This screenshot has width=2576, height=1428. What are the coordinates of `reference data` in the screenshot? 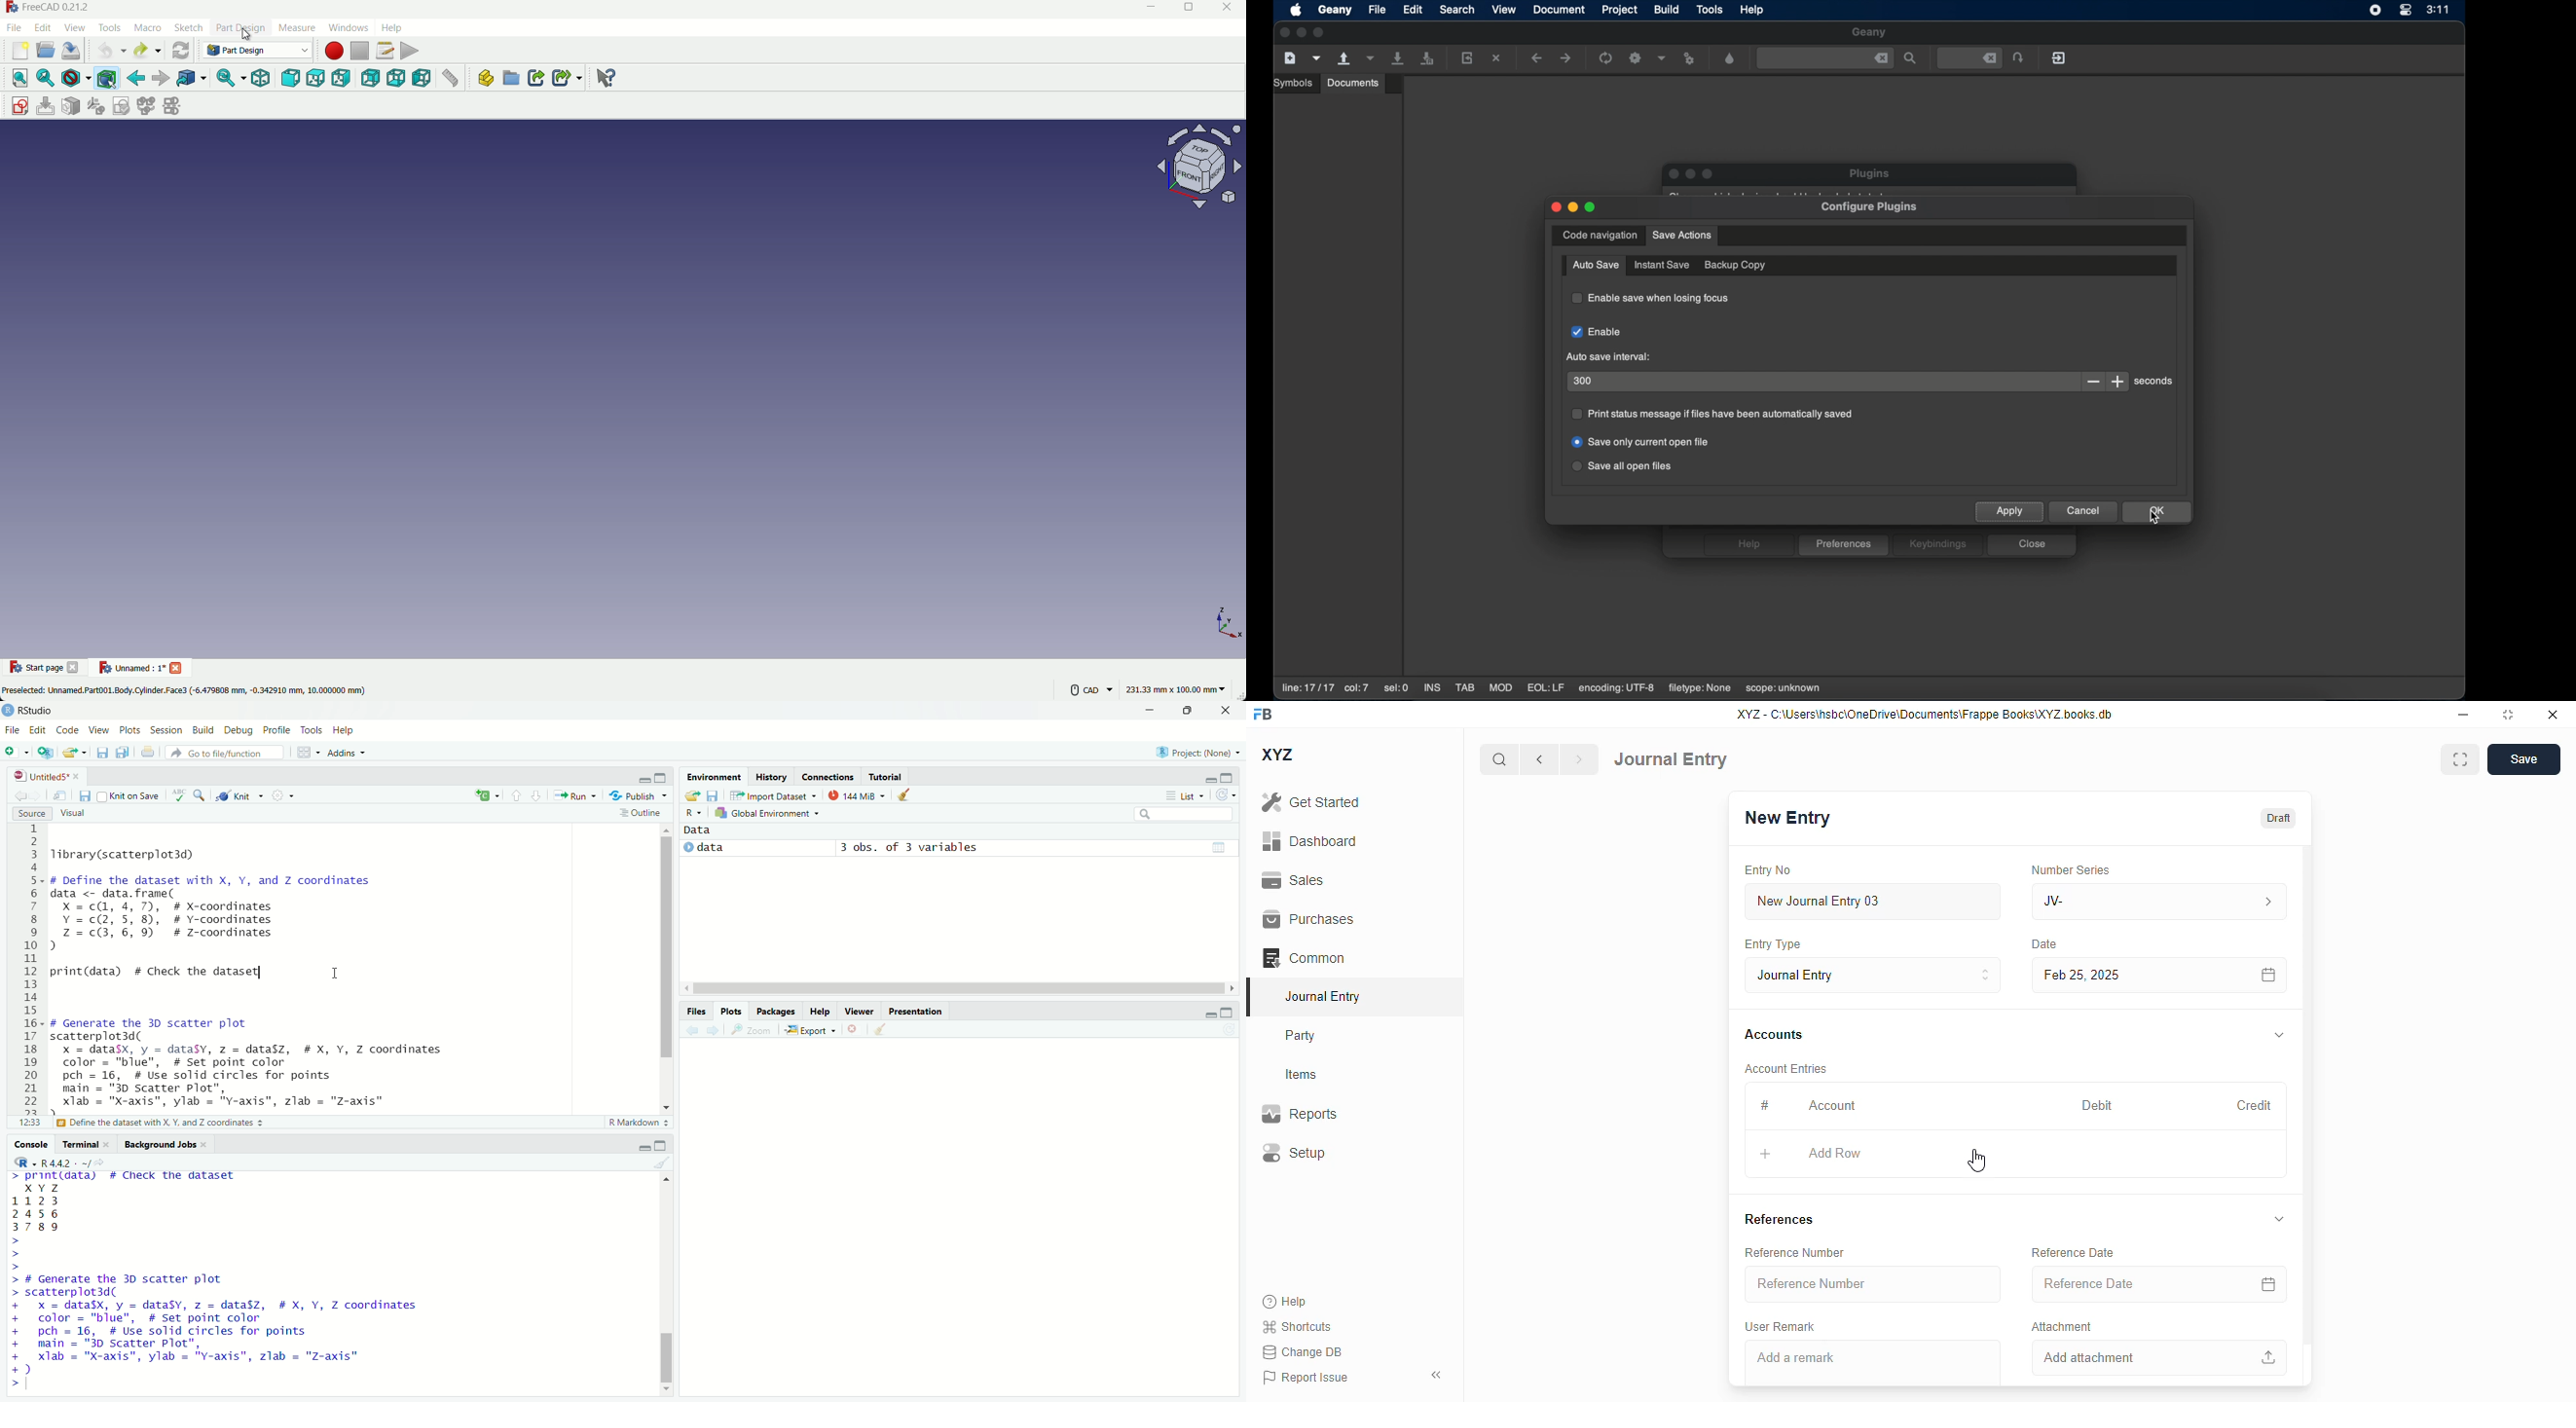 It's located at (2073, 1252).